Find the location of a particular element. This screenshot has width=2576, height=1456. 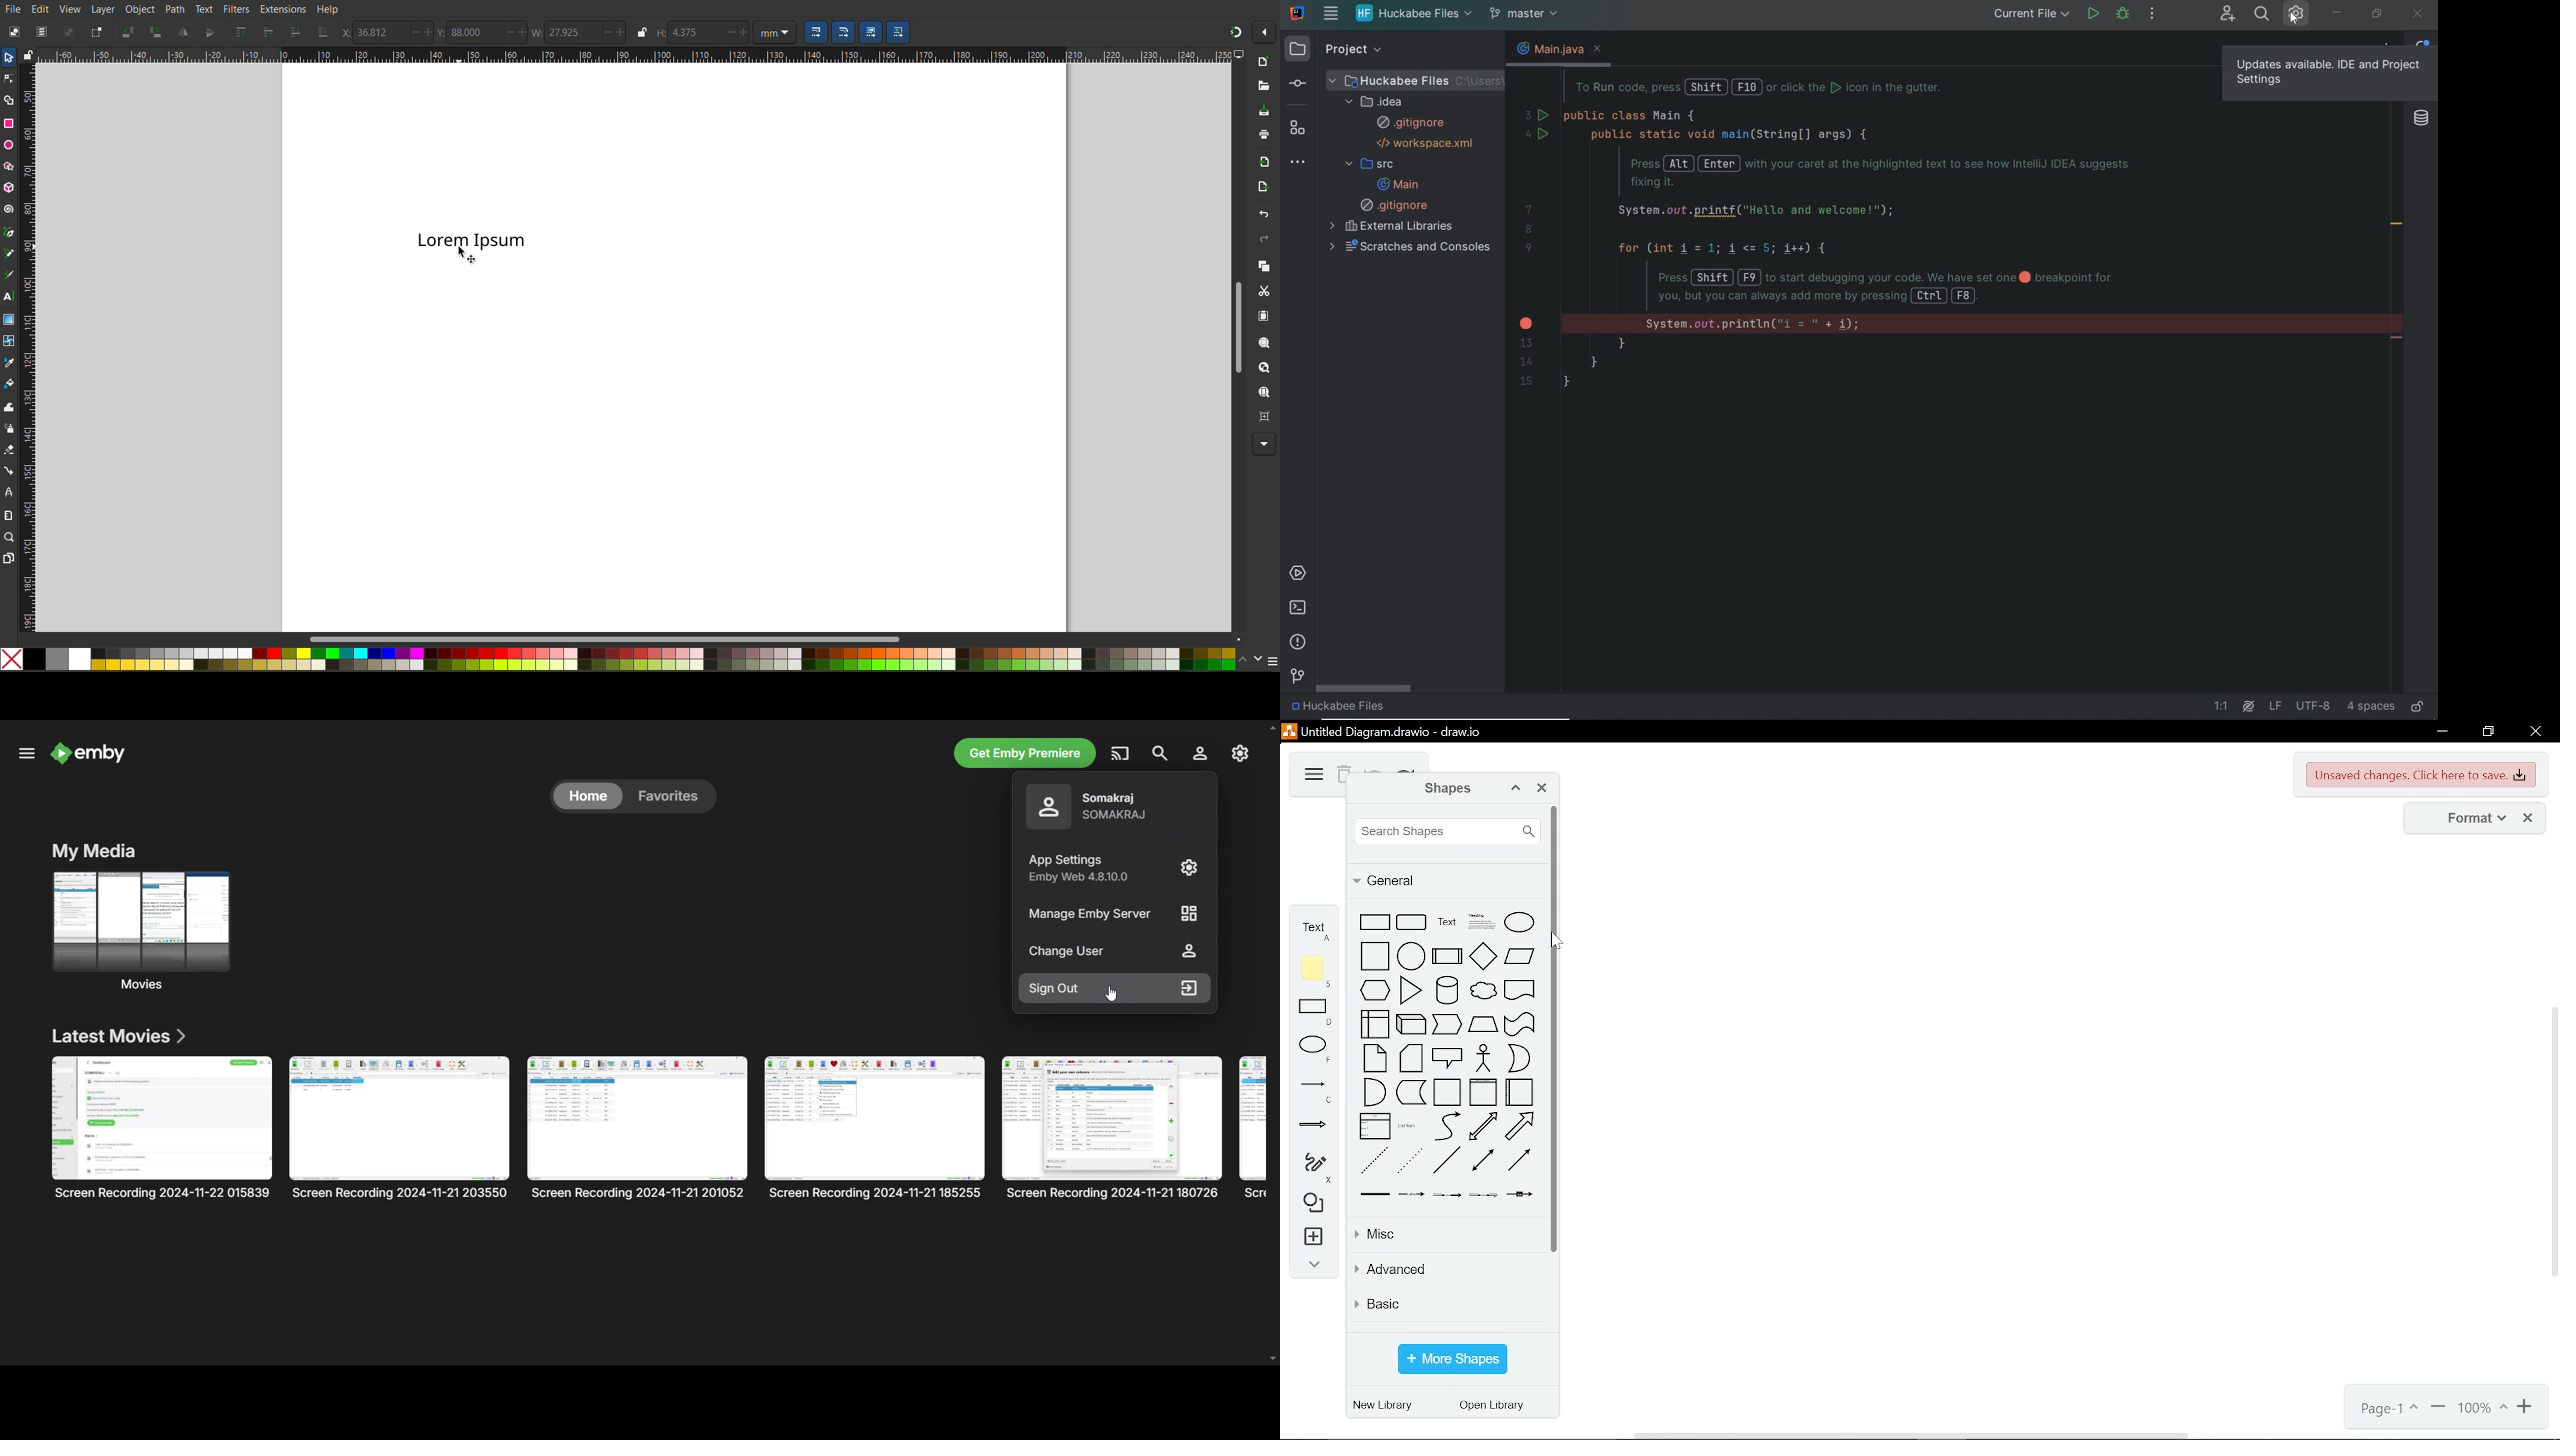

arrow is located at coordinates (1519, 1126).